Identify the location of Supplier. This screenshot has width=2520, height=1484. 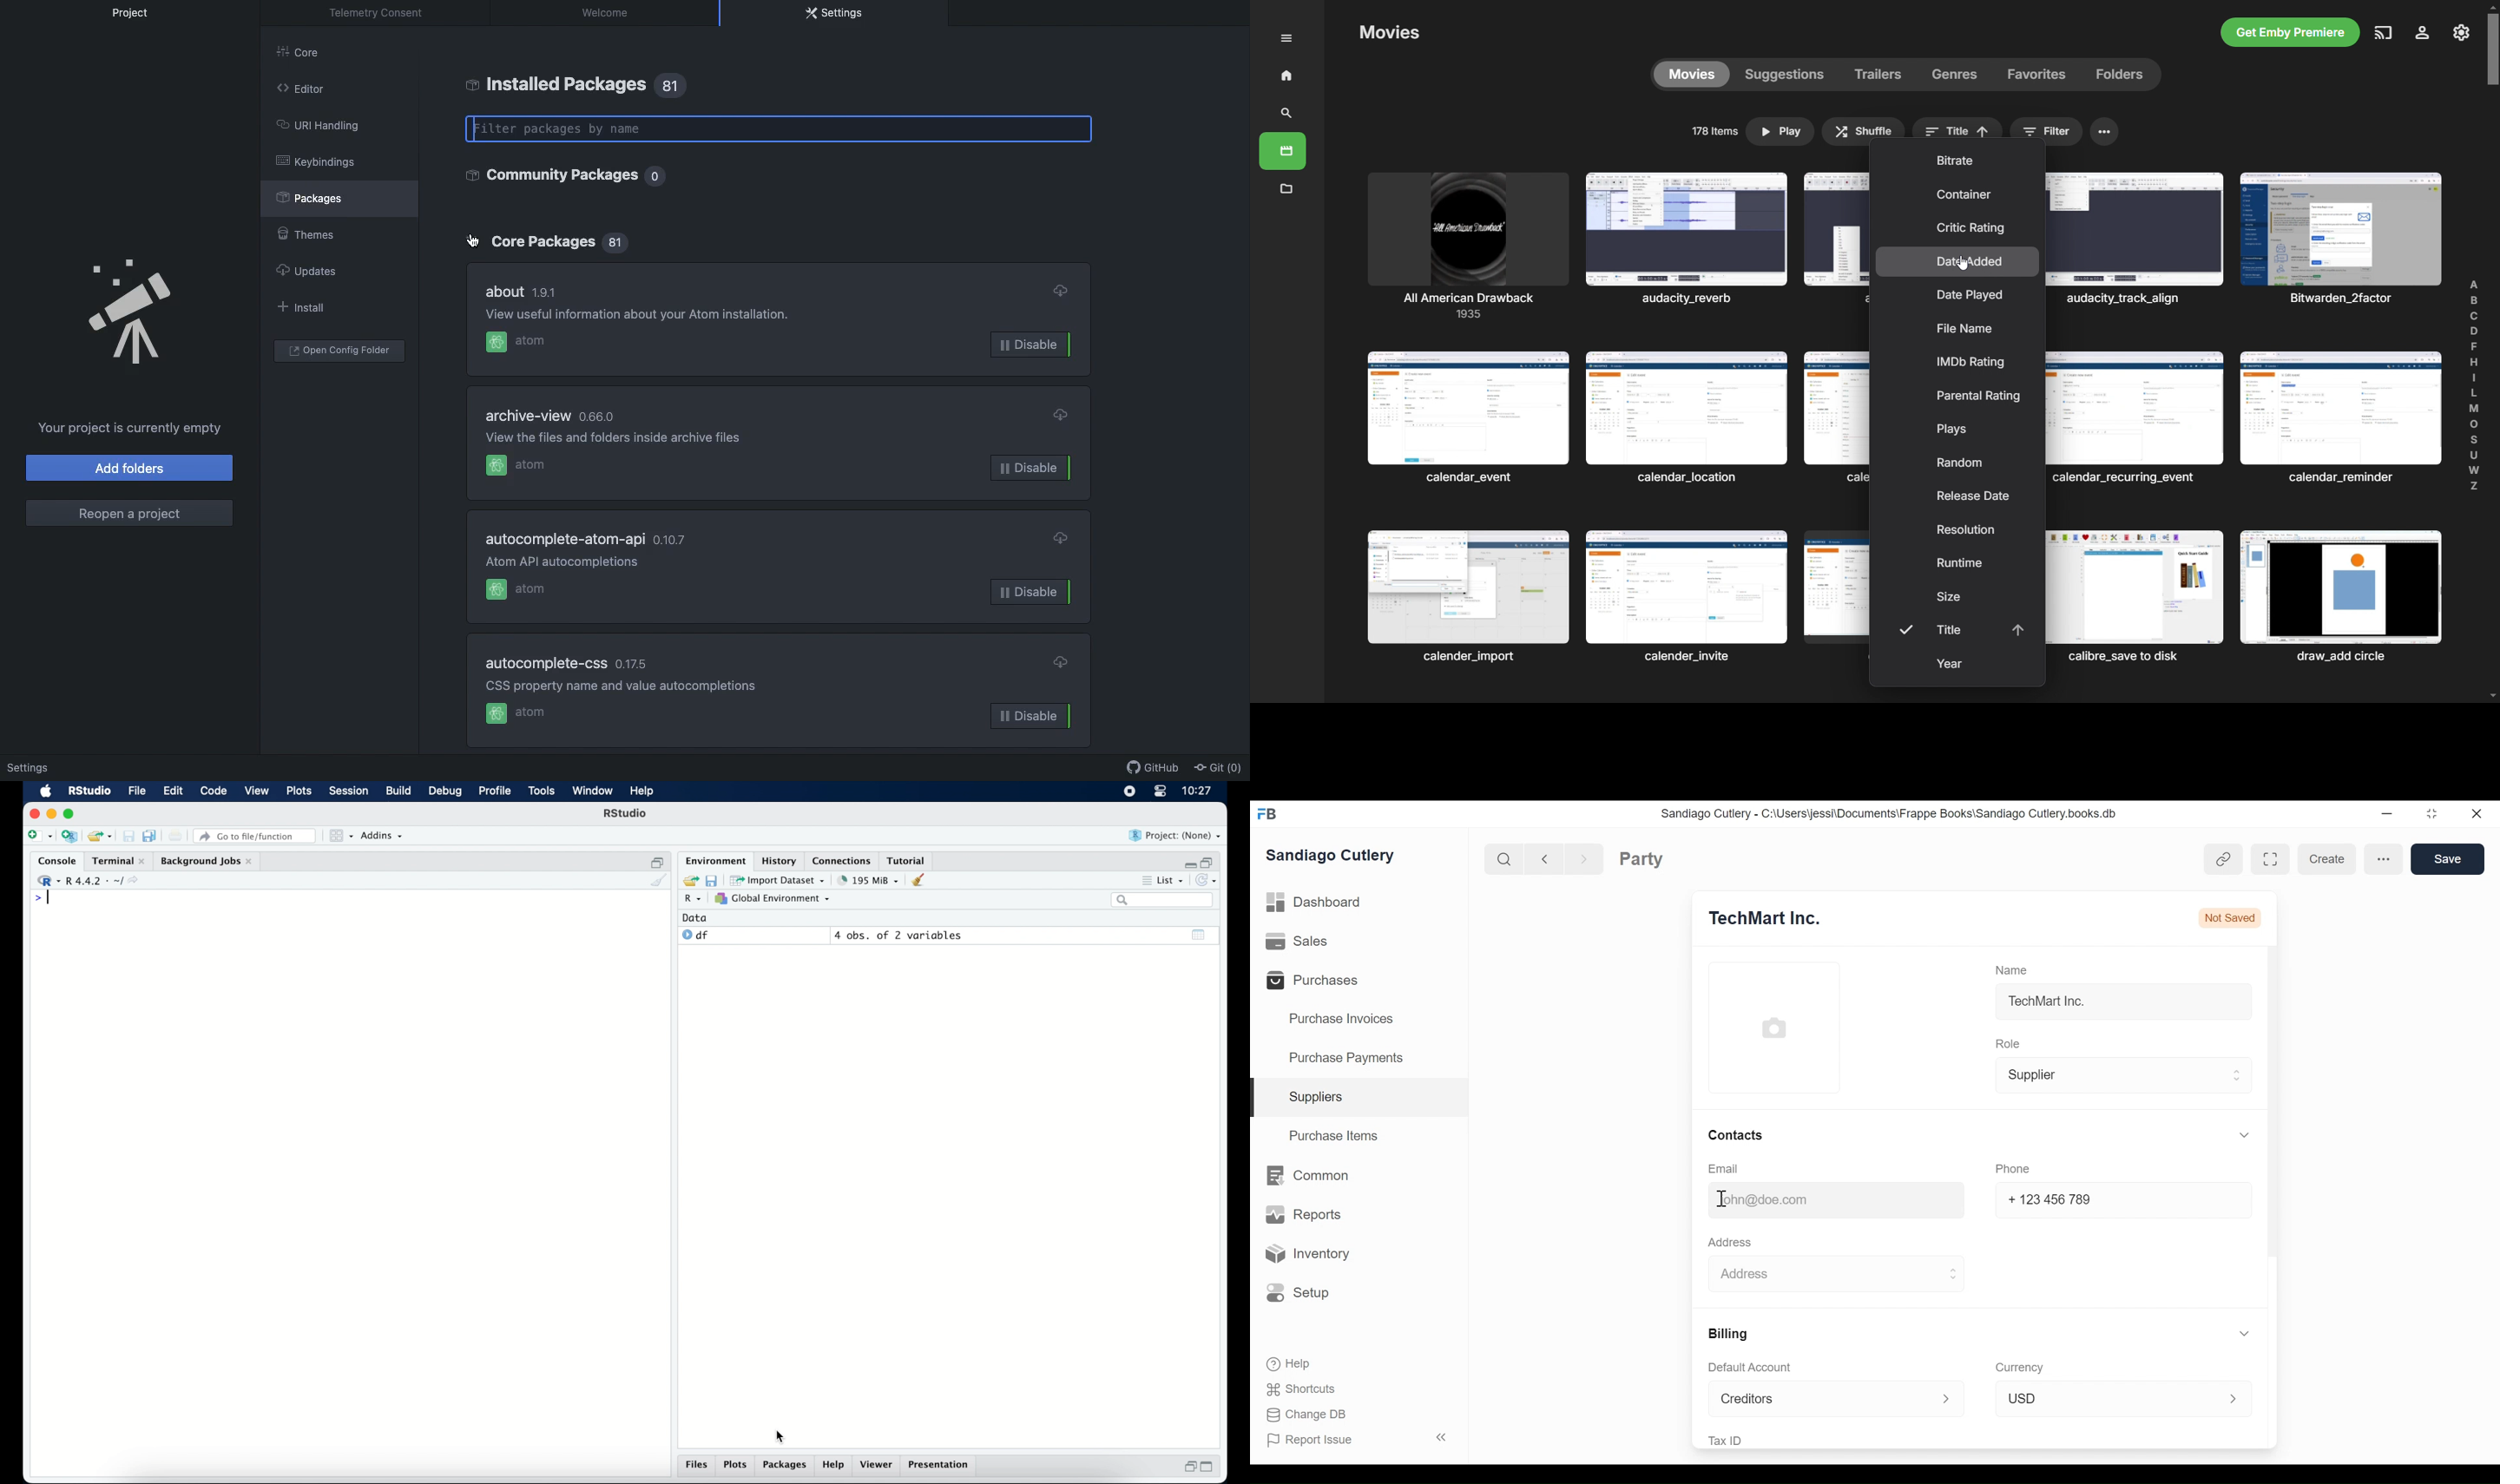
(2120, 1076).